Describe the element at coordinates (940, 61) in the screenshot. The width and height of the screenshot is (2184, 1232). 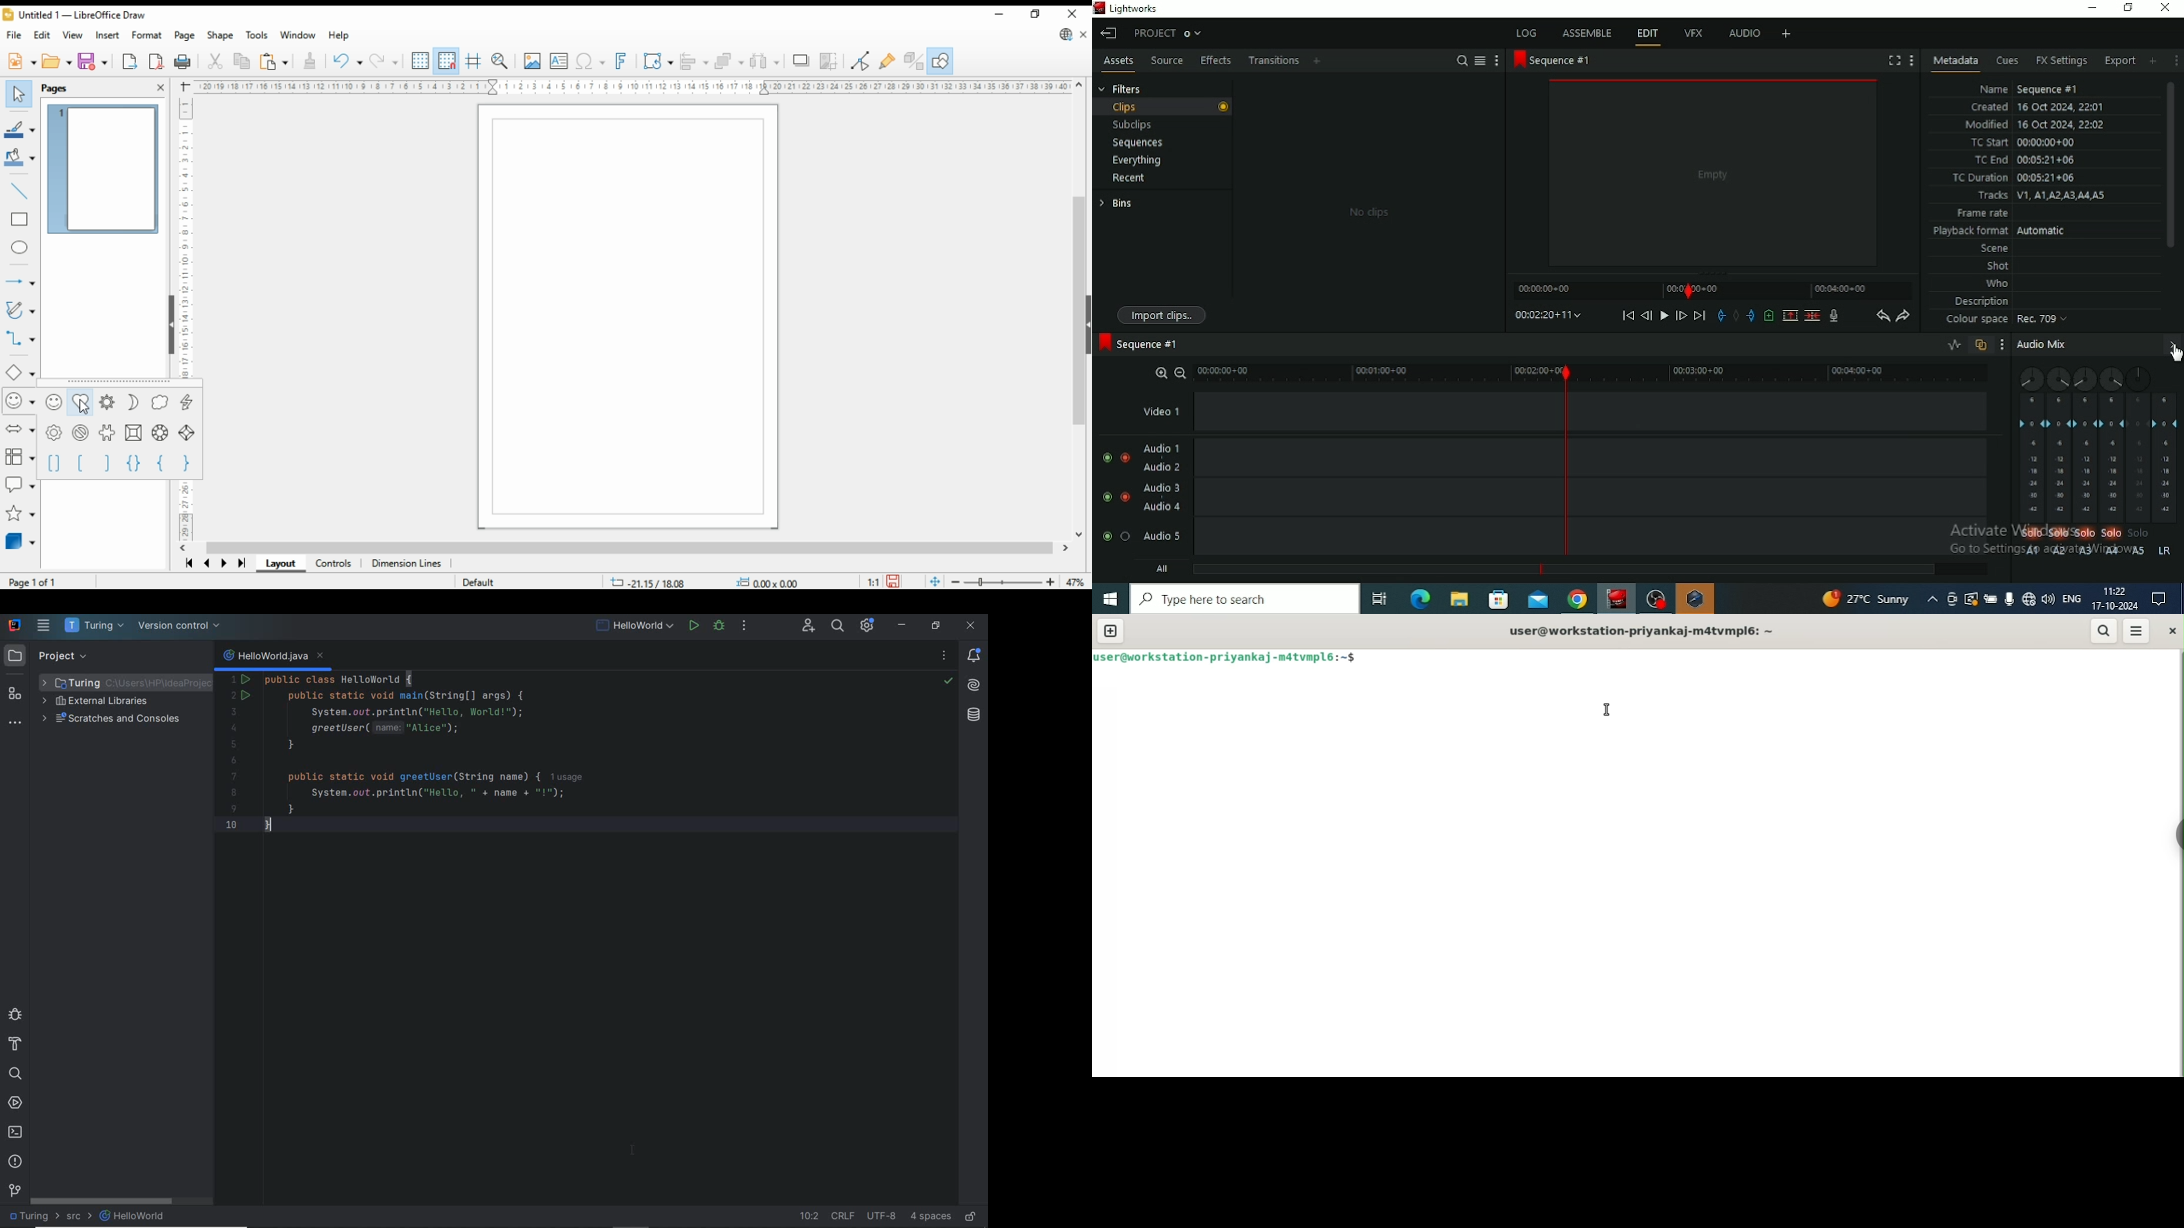
I see `show draw functions` at that location.